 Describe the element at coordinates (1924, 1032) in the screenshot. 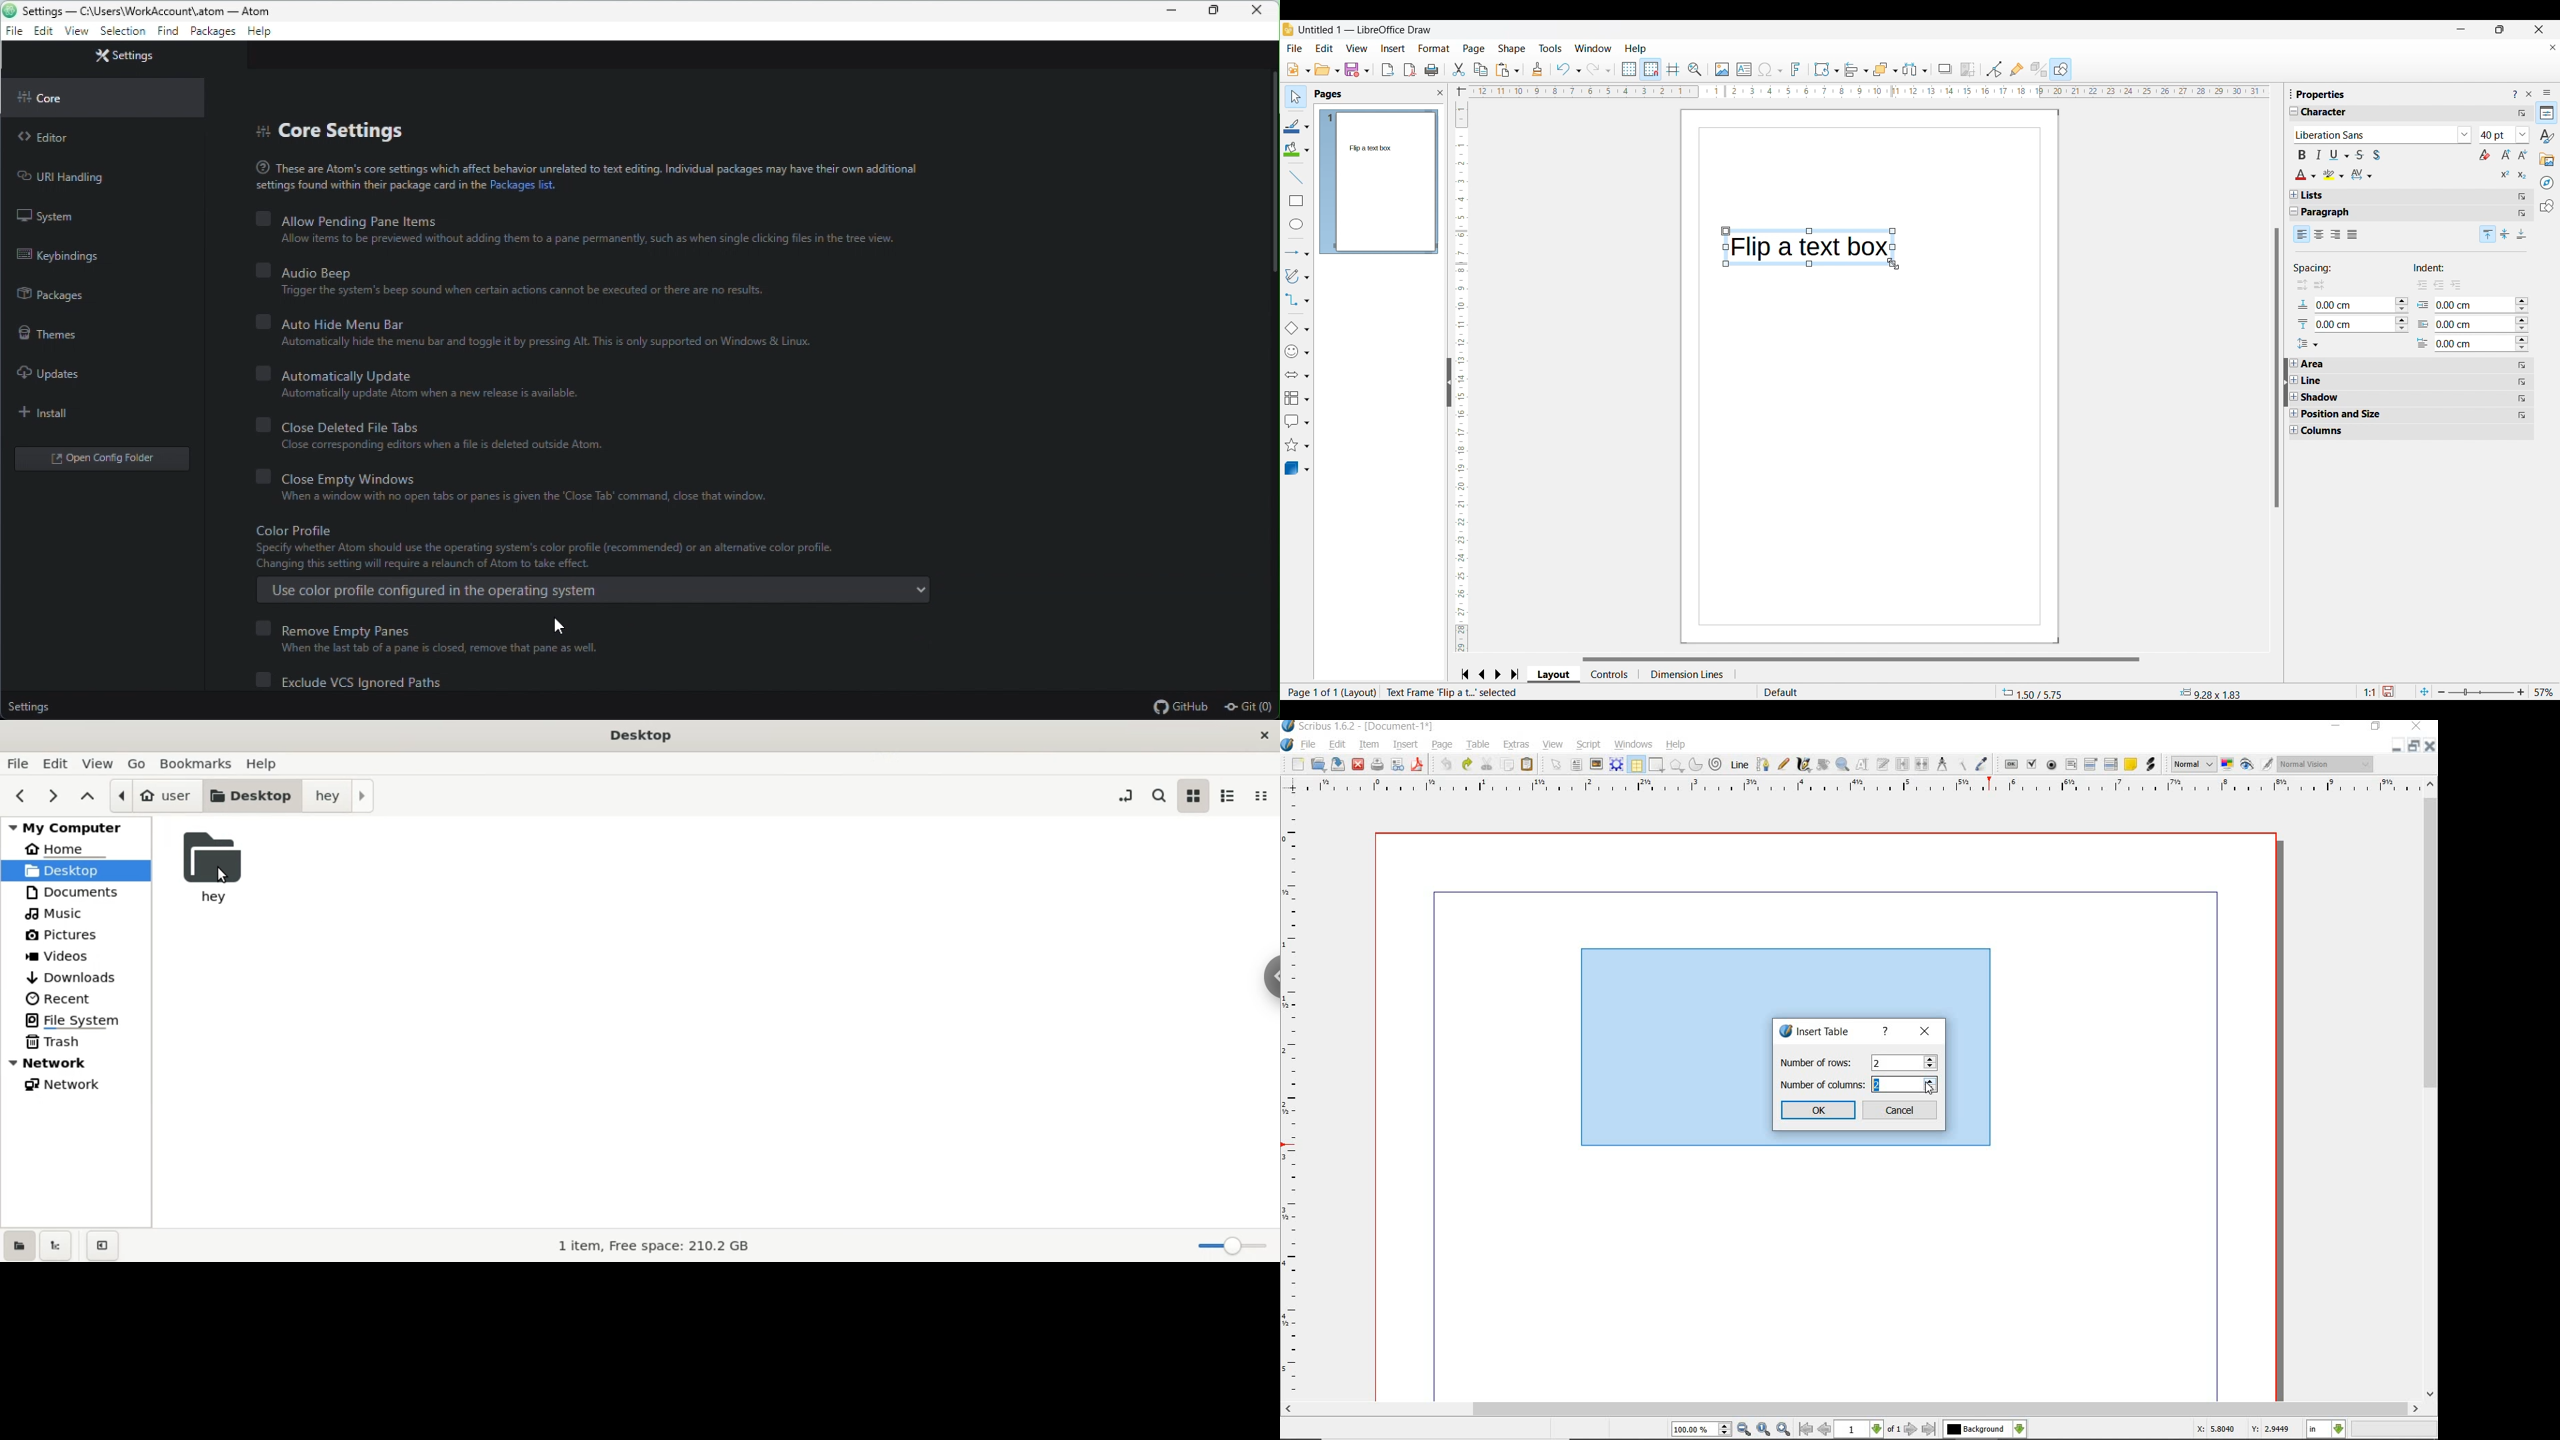

I see `close` at that location.